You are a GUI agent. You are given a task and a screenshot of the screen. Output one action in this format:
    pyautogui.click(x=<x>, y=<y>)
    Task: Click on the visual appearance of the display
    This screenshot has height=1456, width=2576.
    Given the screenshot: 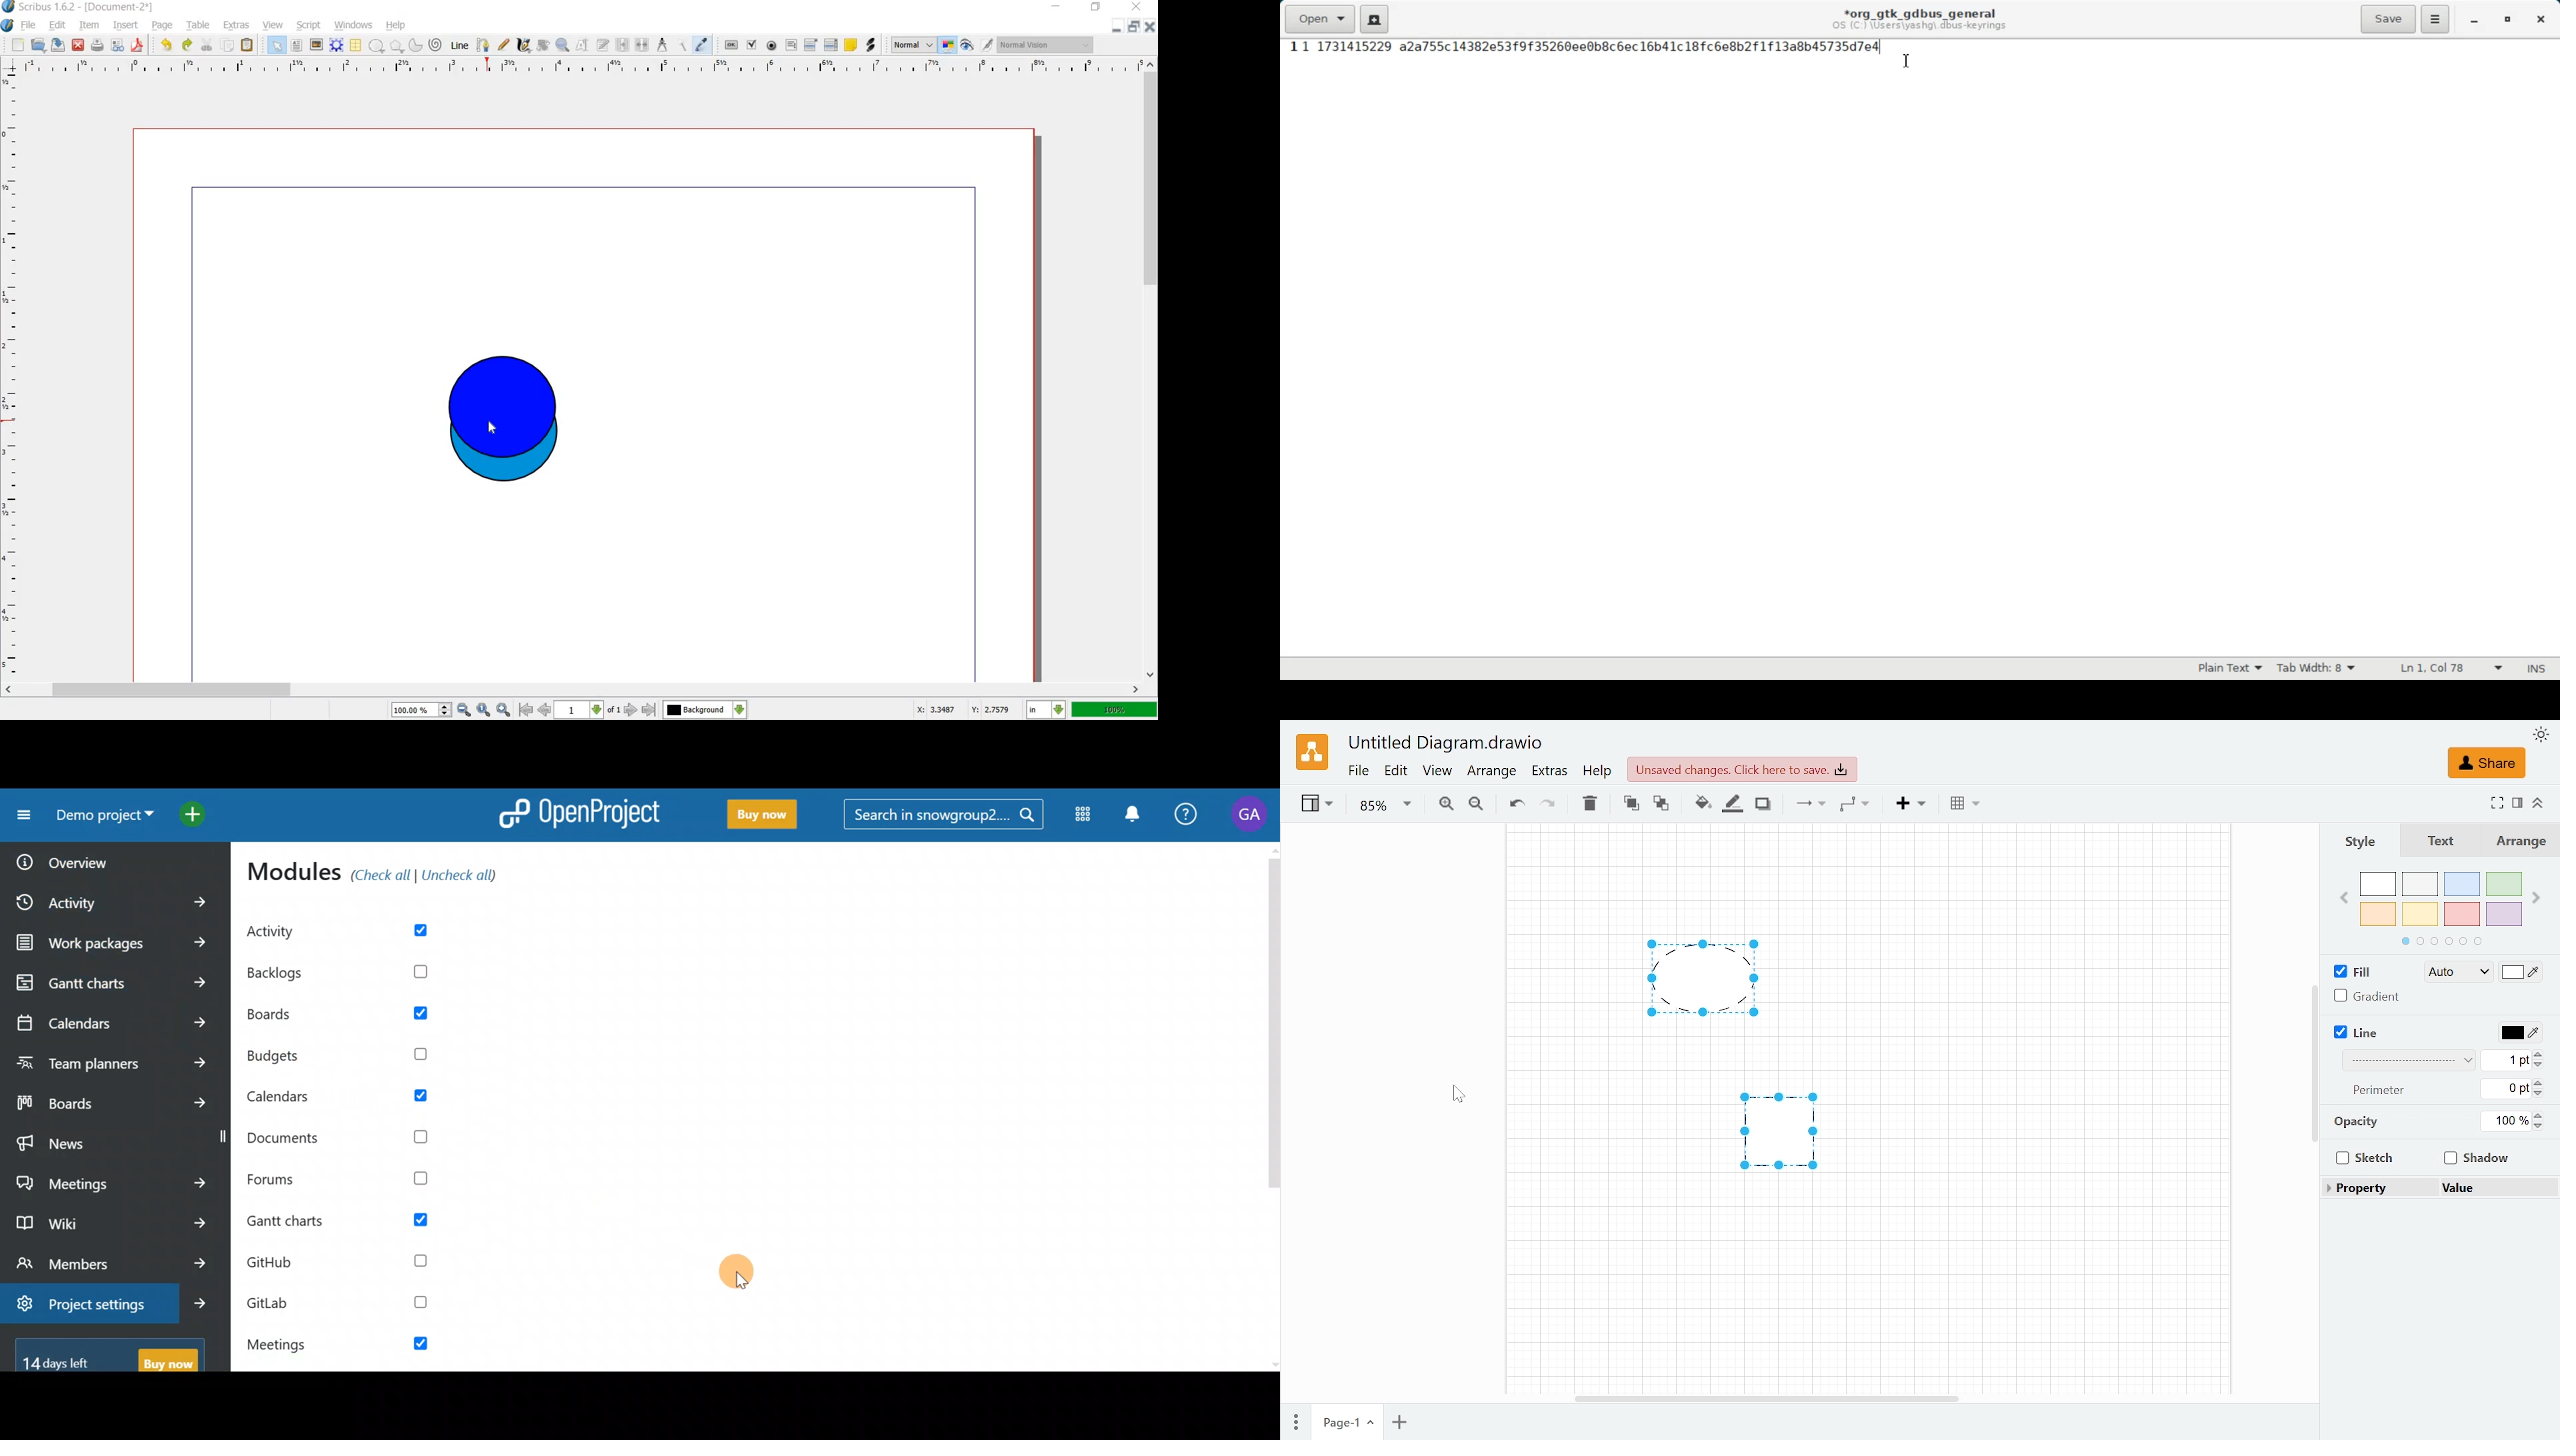 What is the action you would take?
    pyautogui.click(x=1046, y=46)
    